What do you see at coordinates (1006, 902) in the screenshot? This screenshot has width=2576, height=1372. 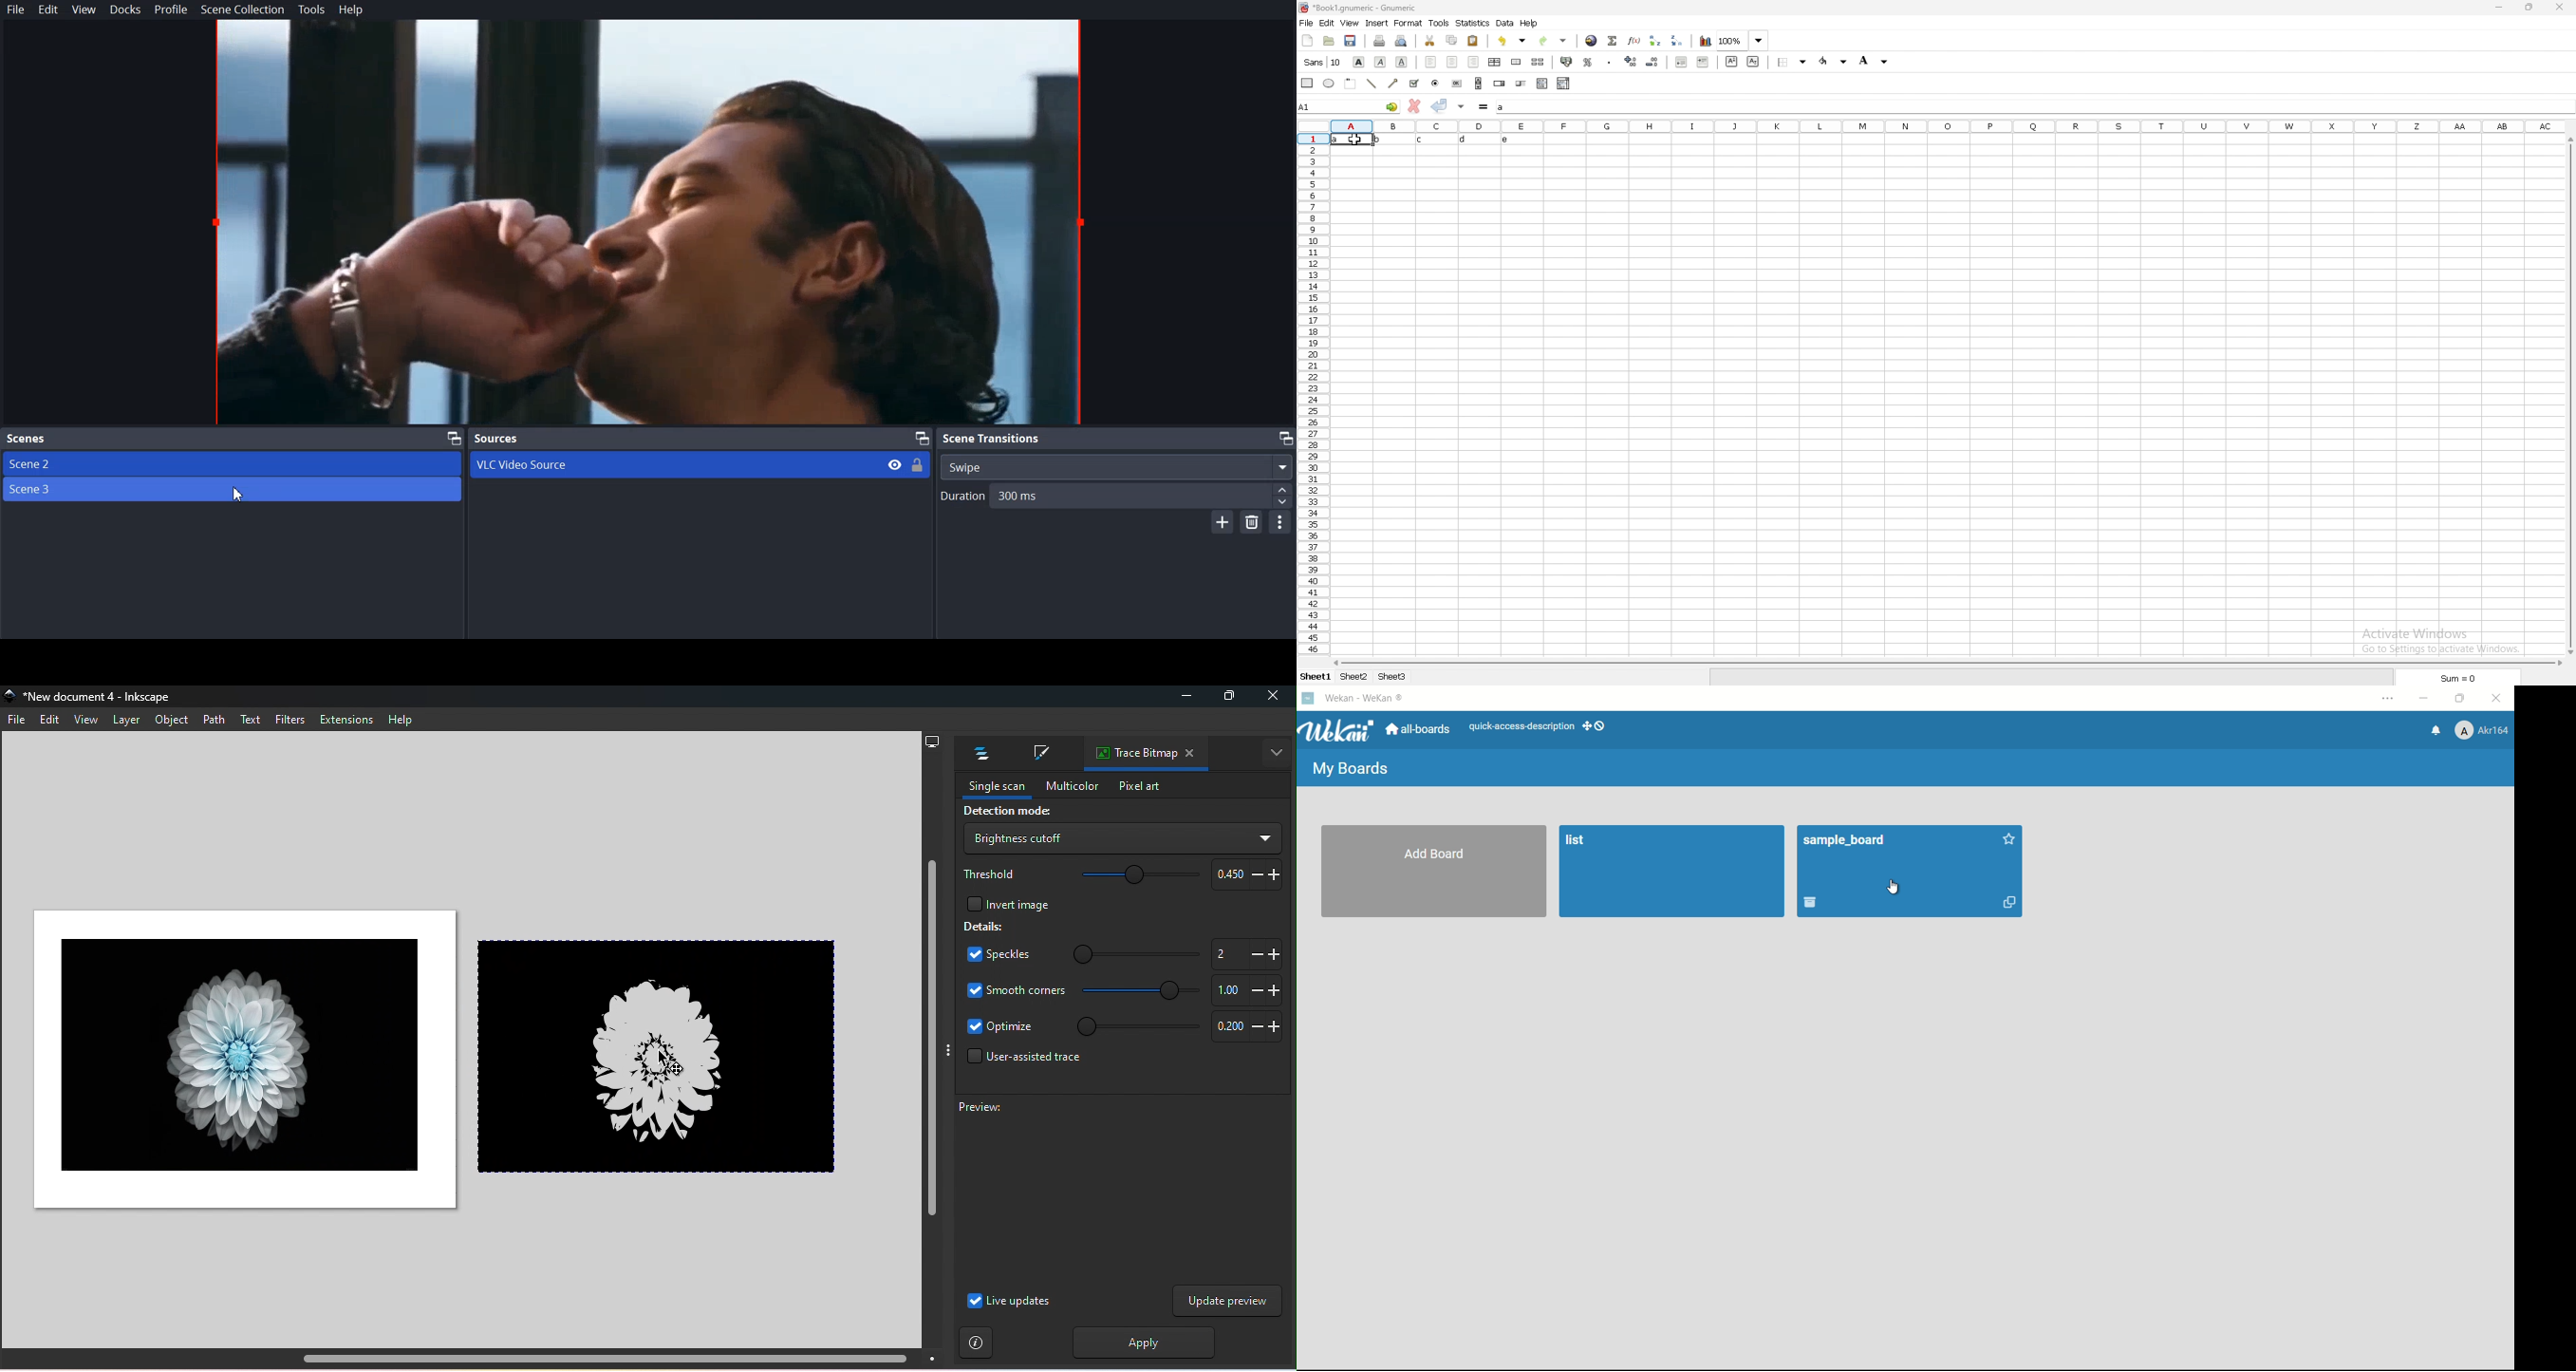 I see `Invert image` at bounding box center [1006, 902].